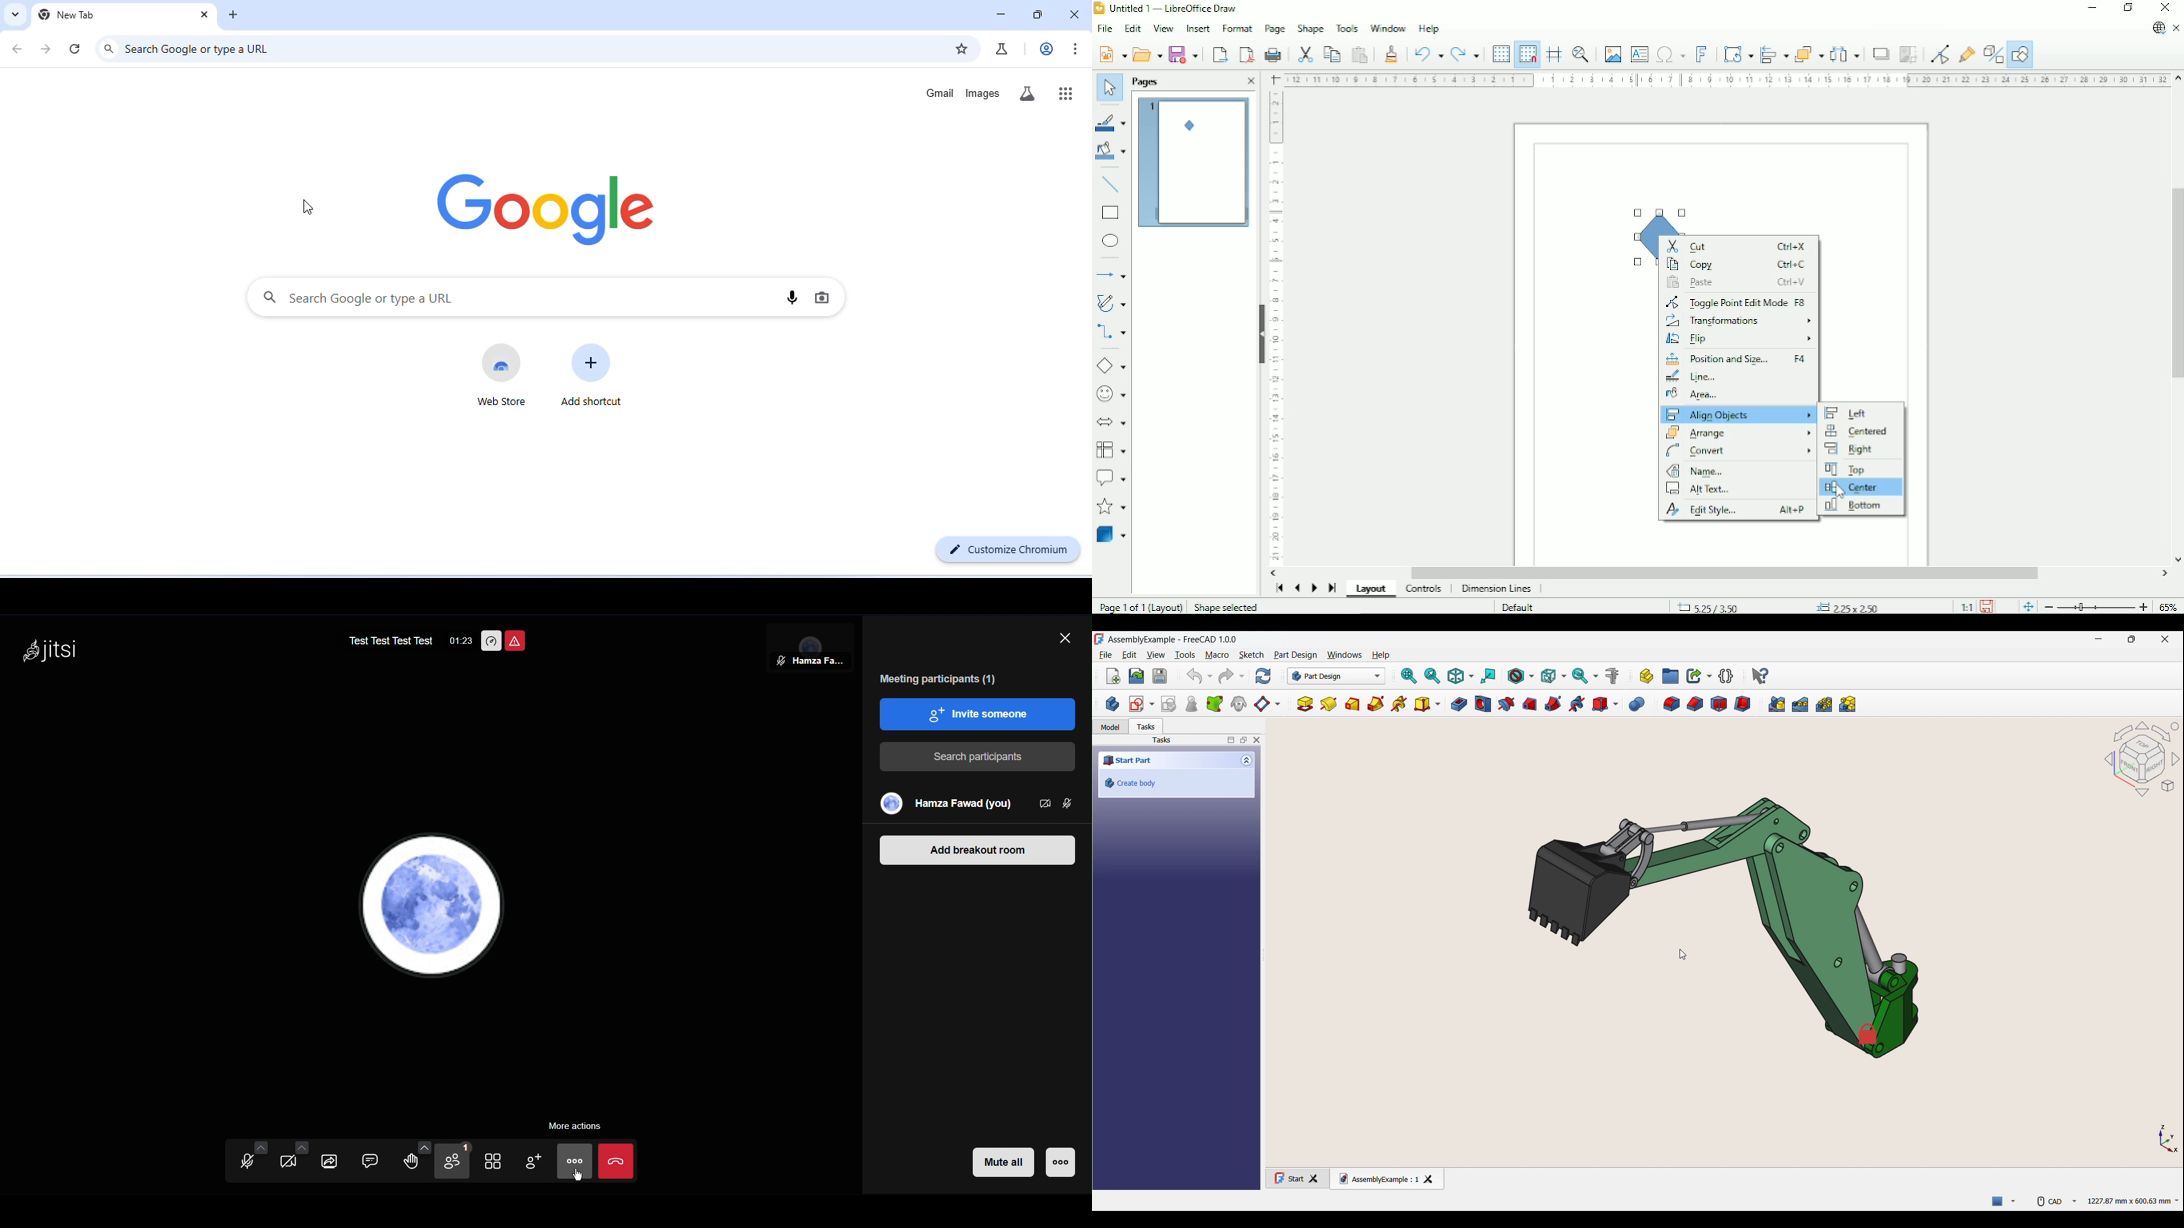  I want to click on Dimension lines, so click(1498, 589).